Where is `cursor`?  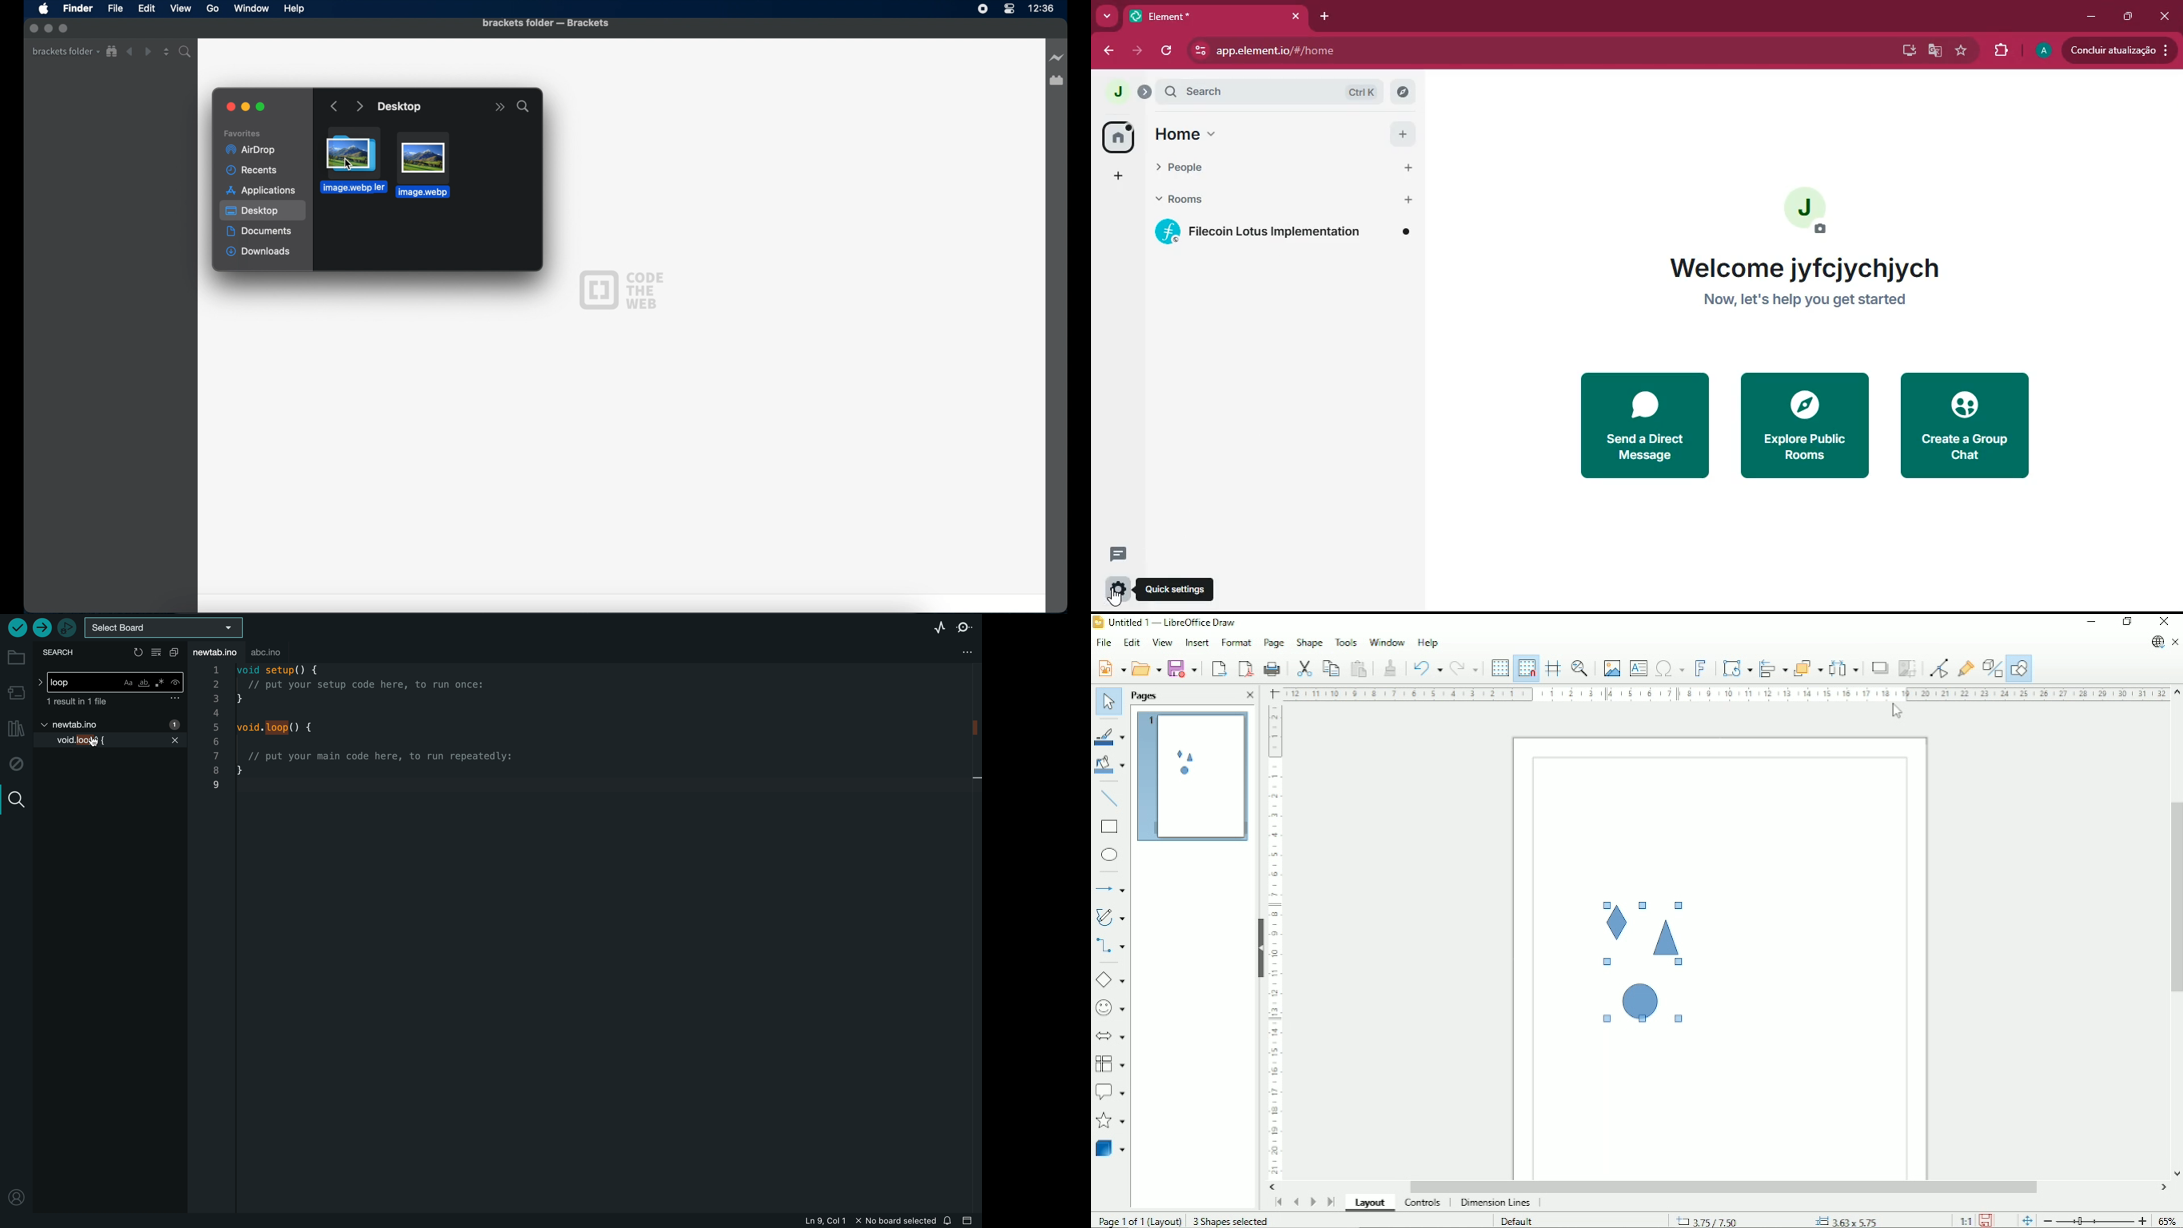 cursor is located at coordinates (1113, 598).